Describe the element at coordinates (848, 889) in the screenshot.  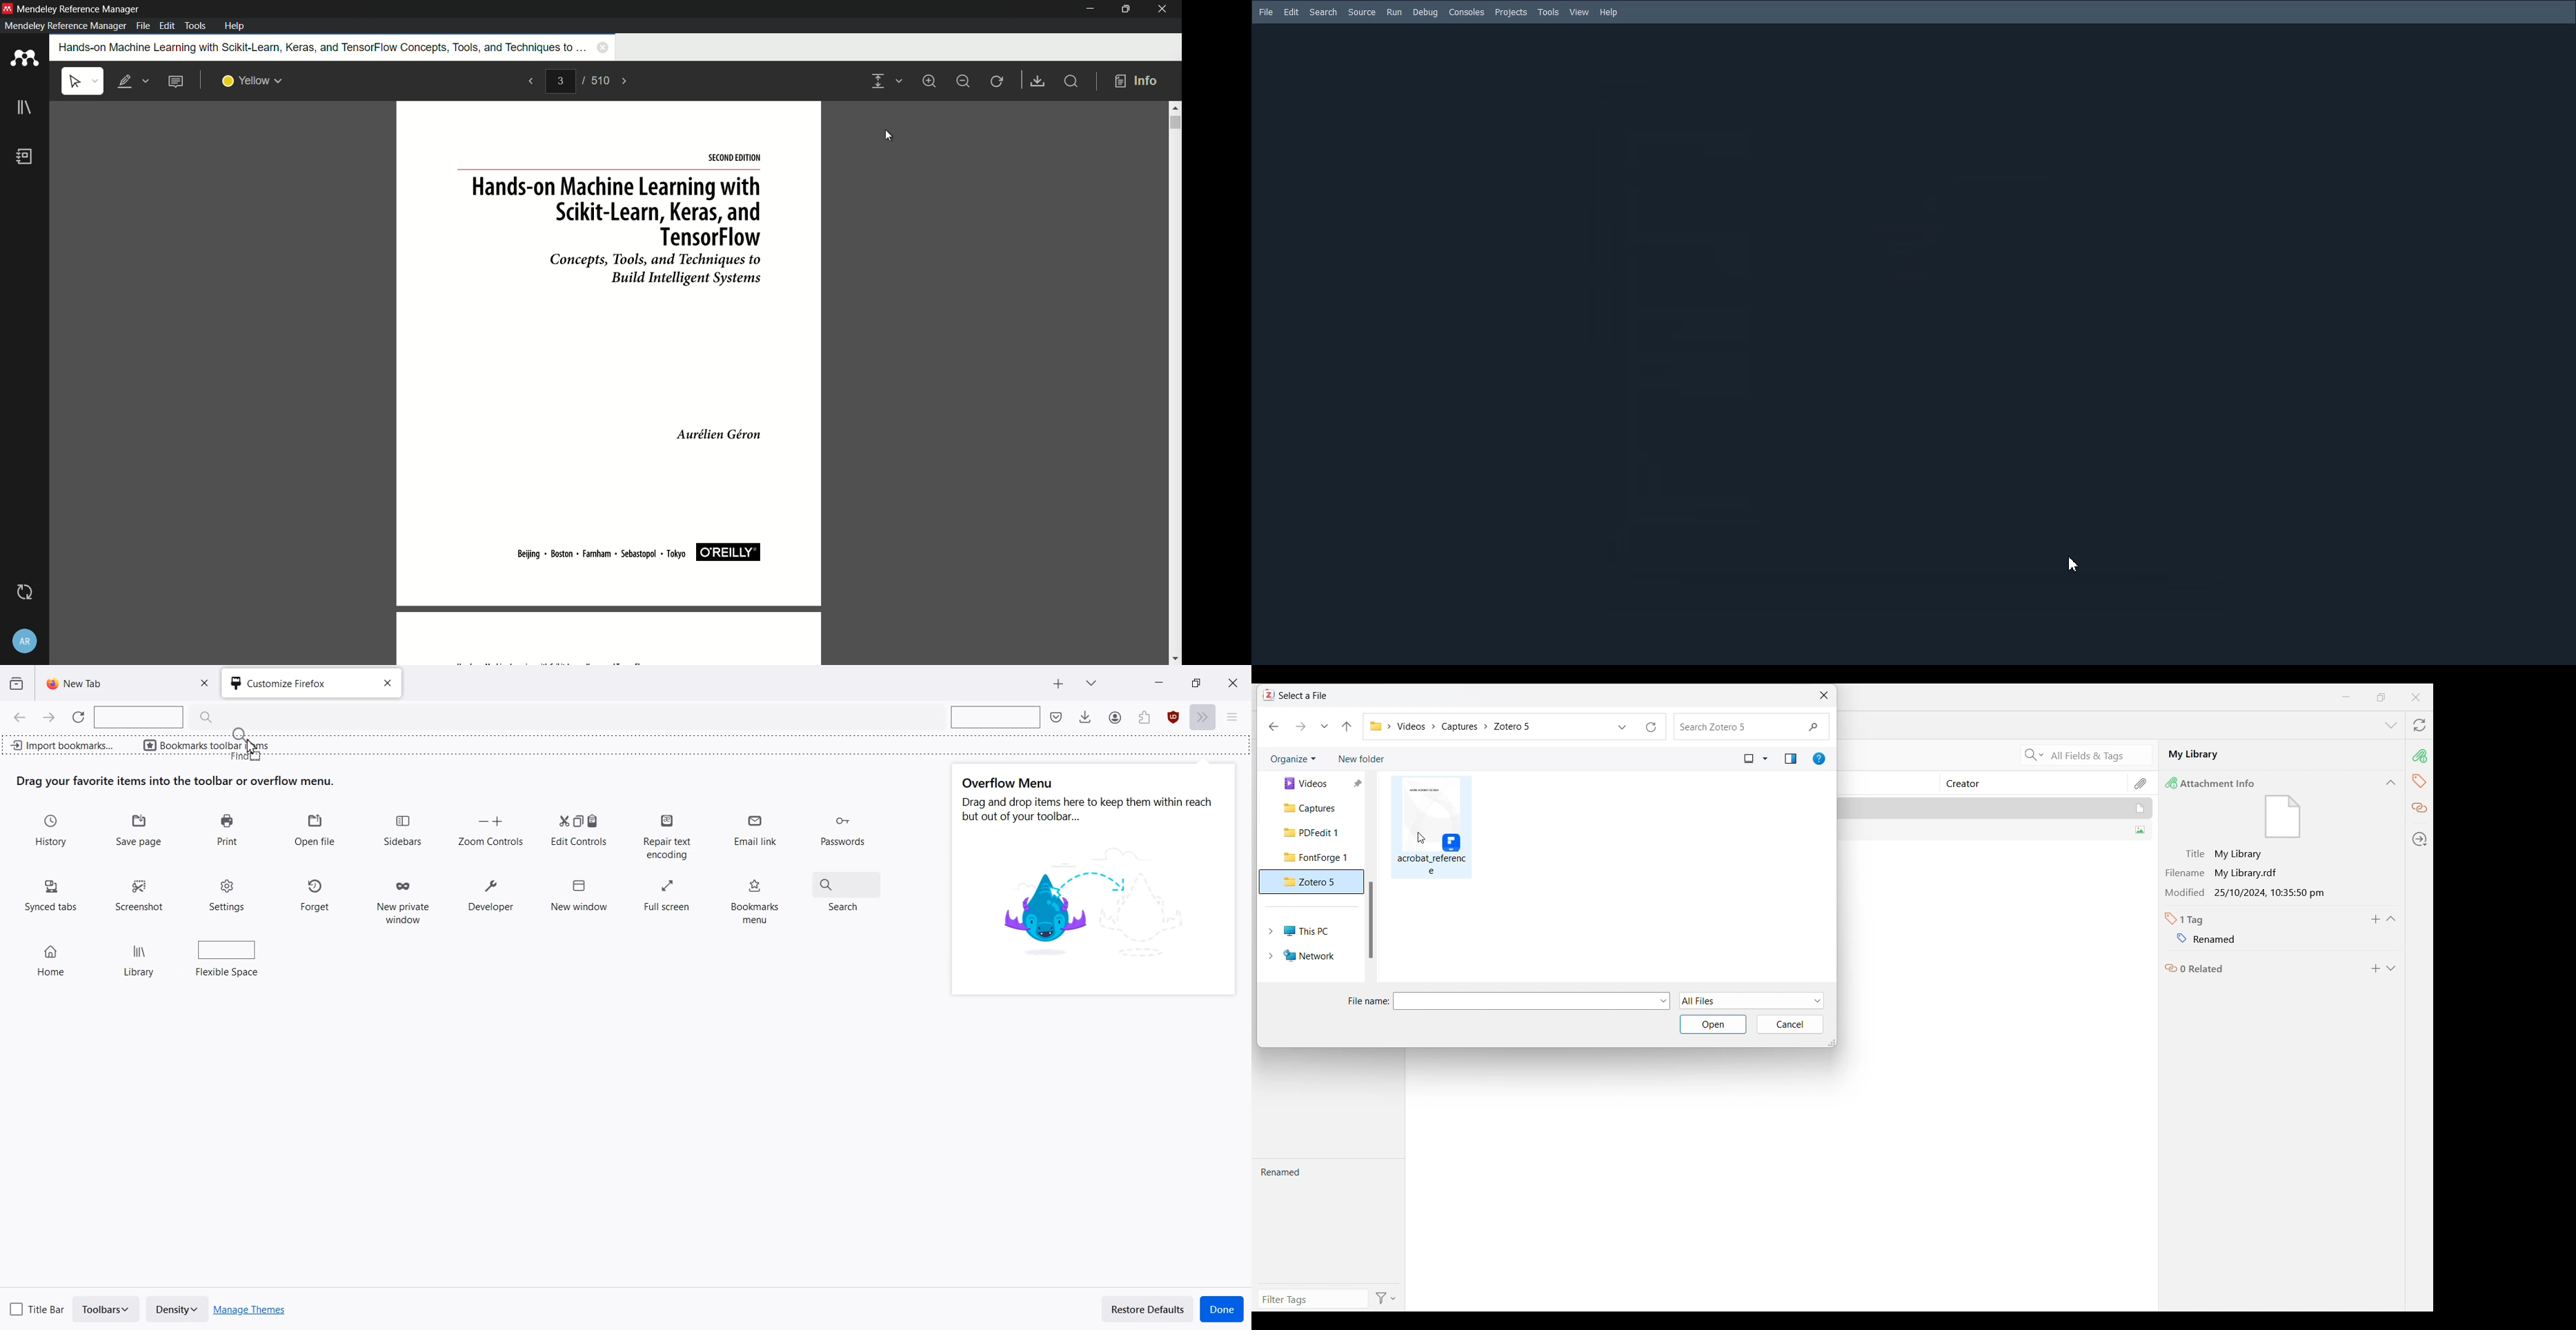
I see `Search` at that location.